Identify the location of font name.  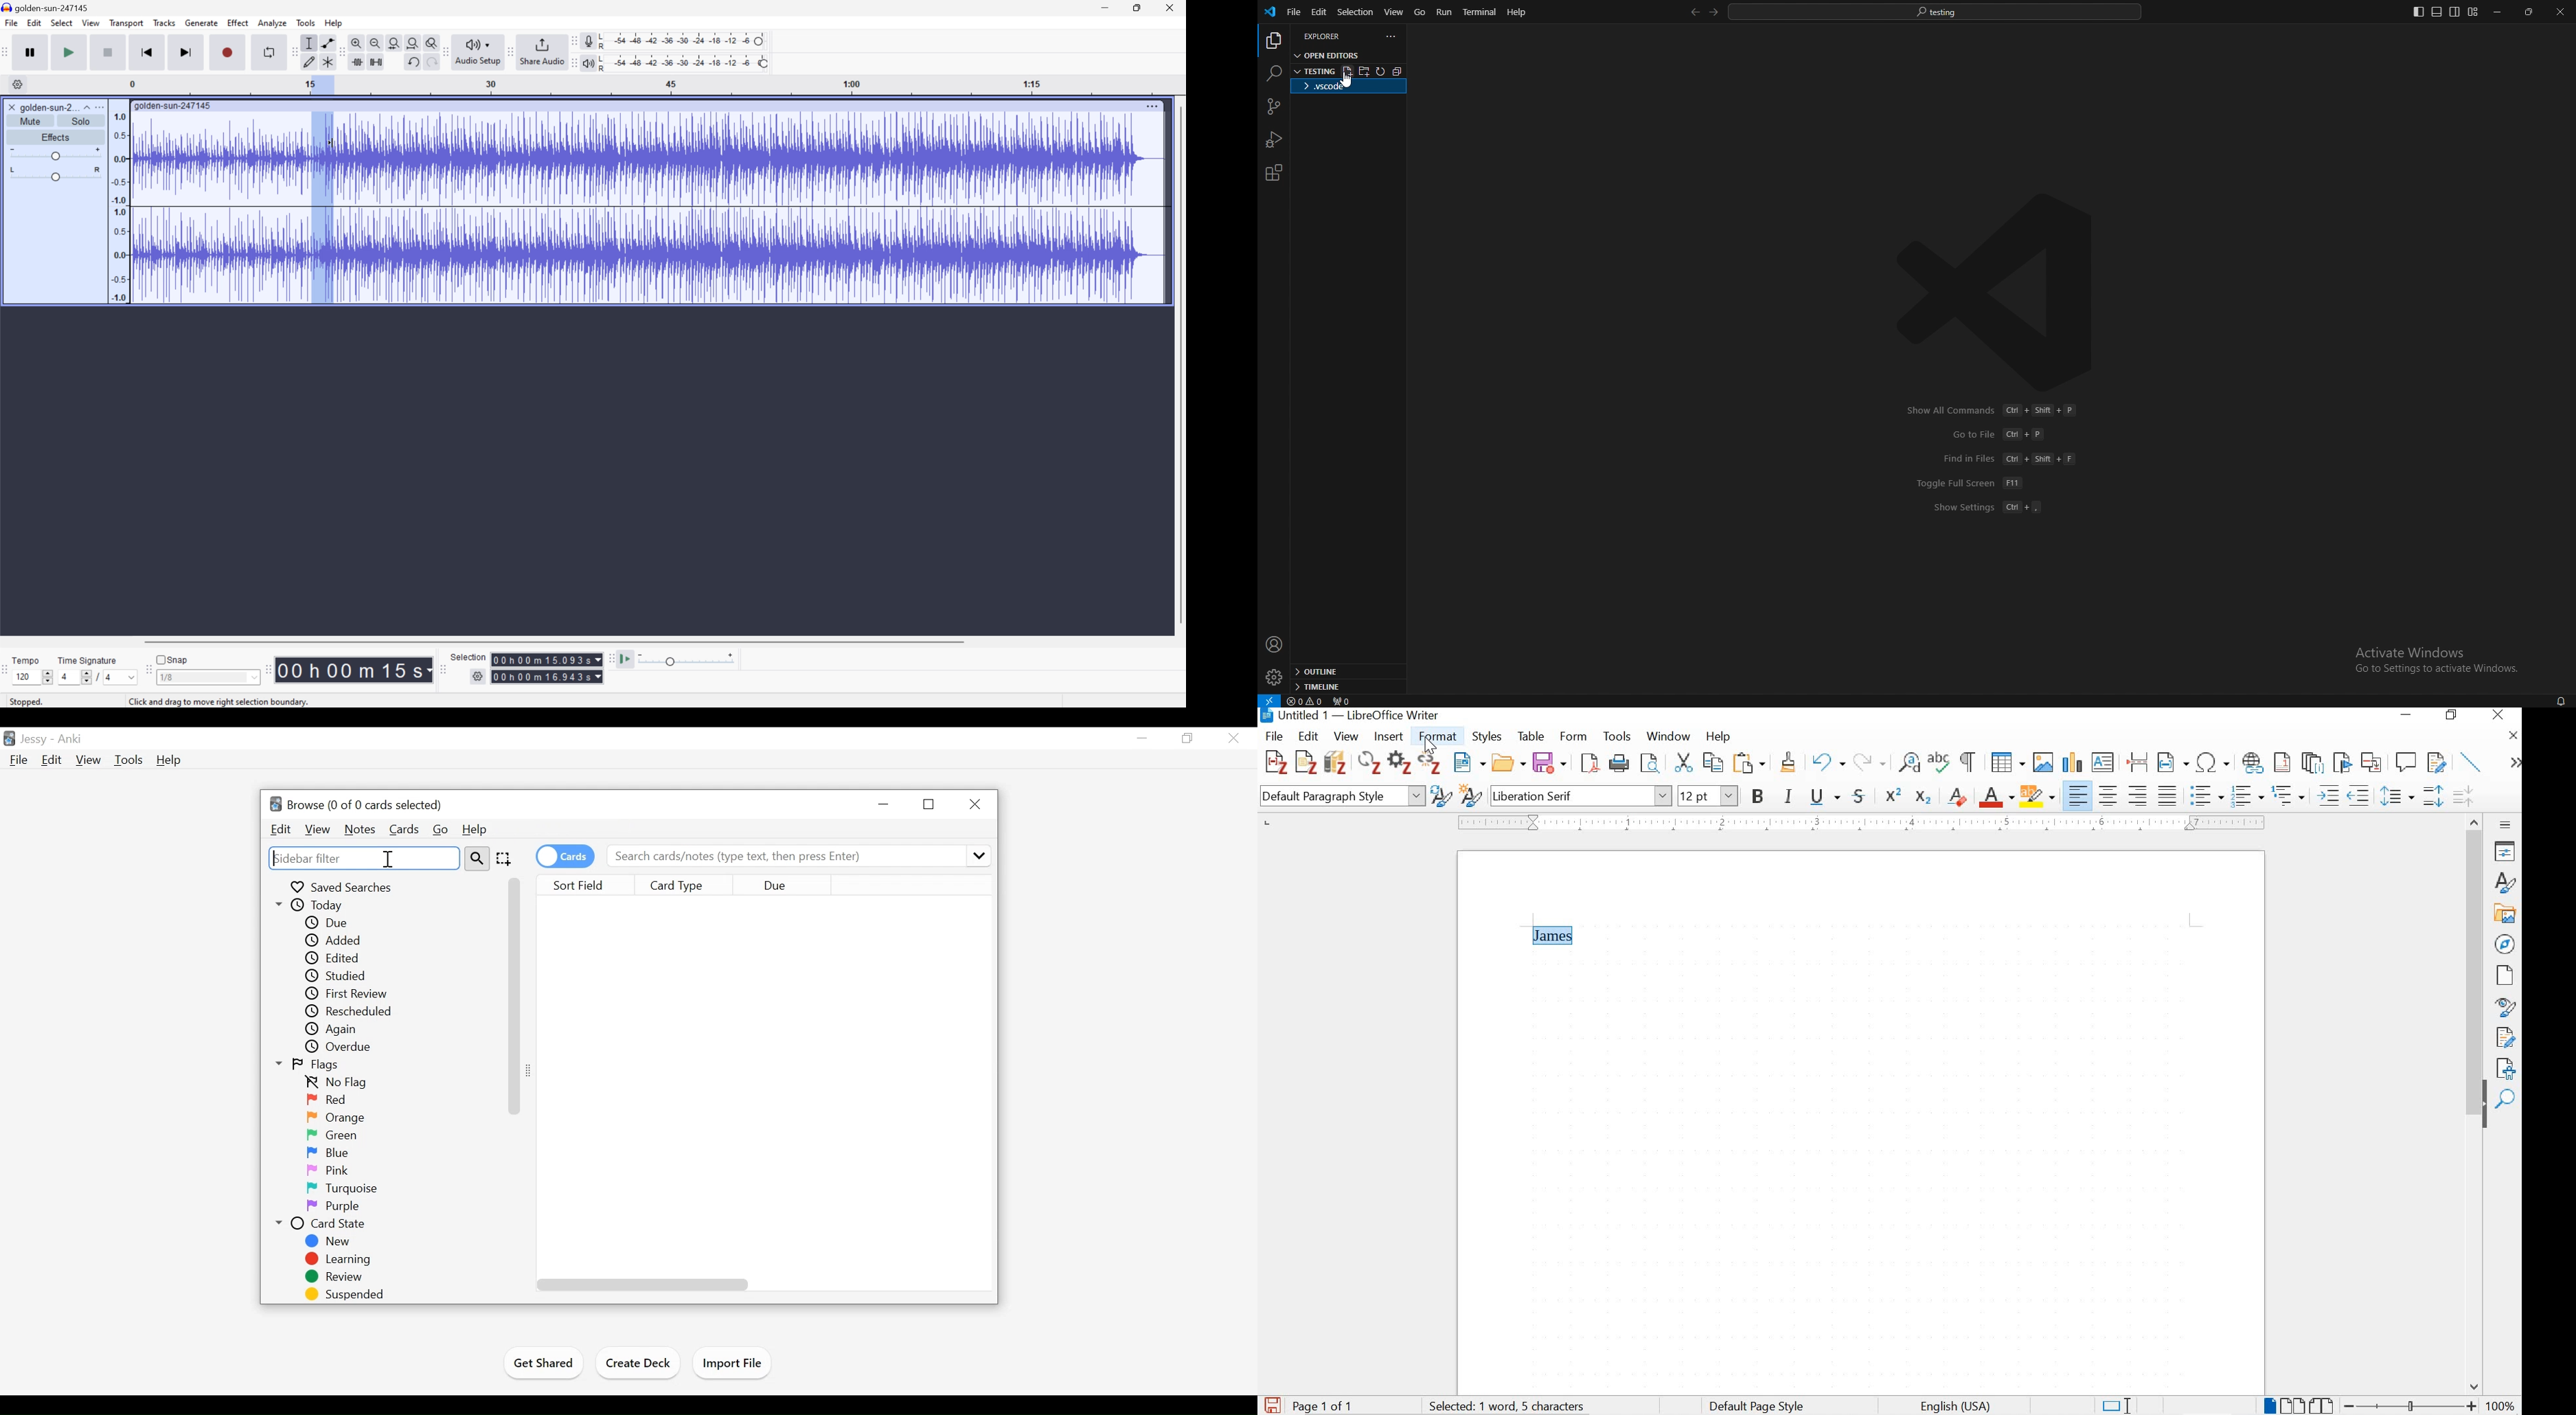
(1580, 795).